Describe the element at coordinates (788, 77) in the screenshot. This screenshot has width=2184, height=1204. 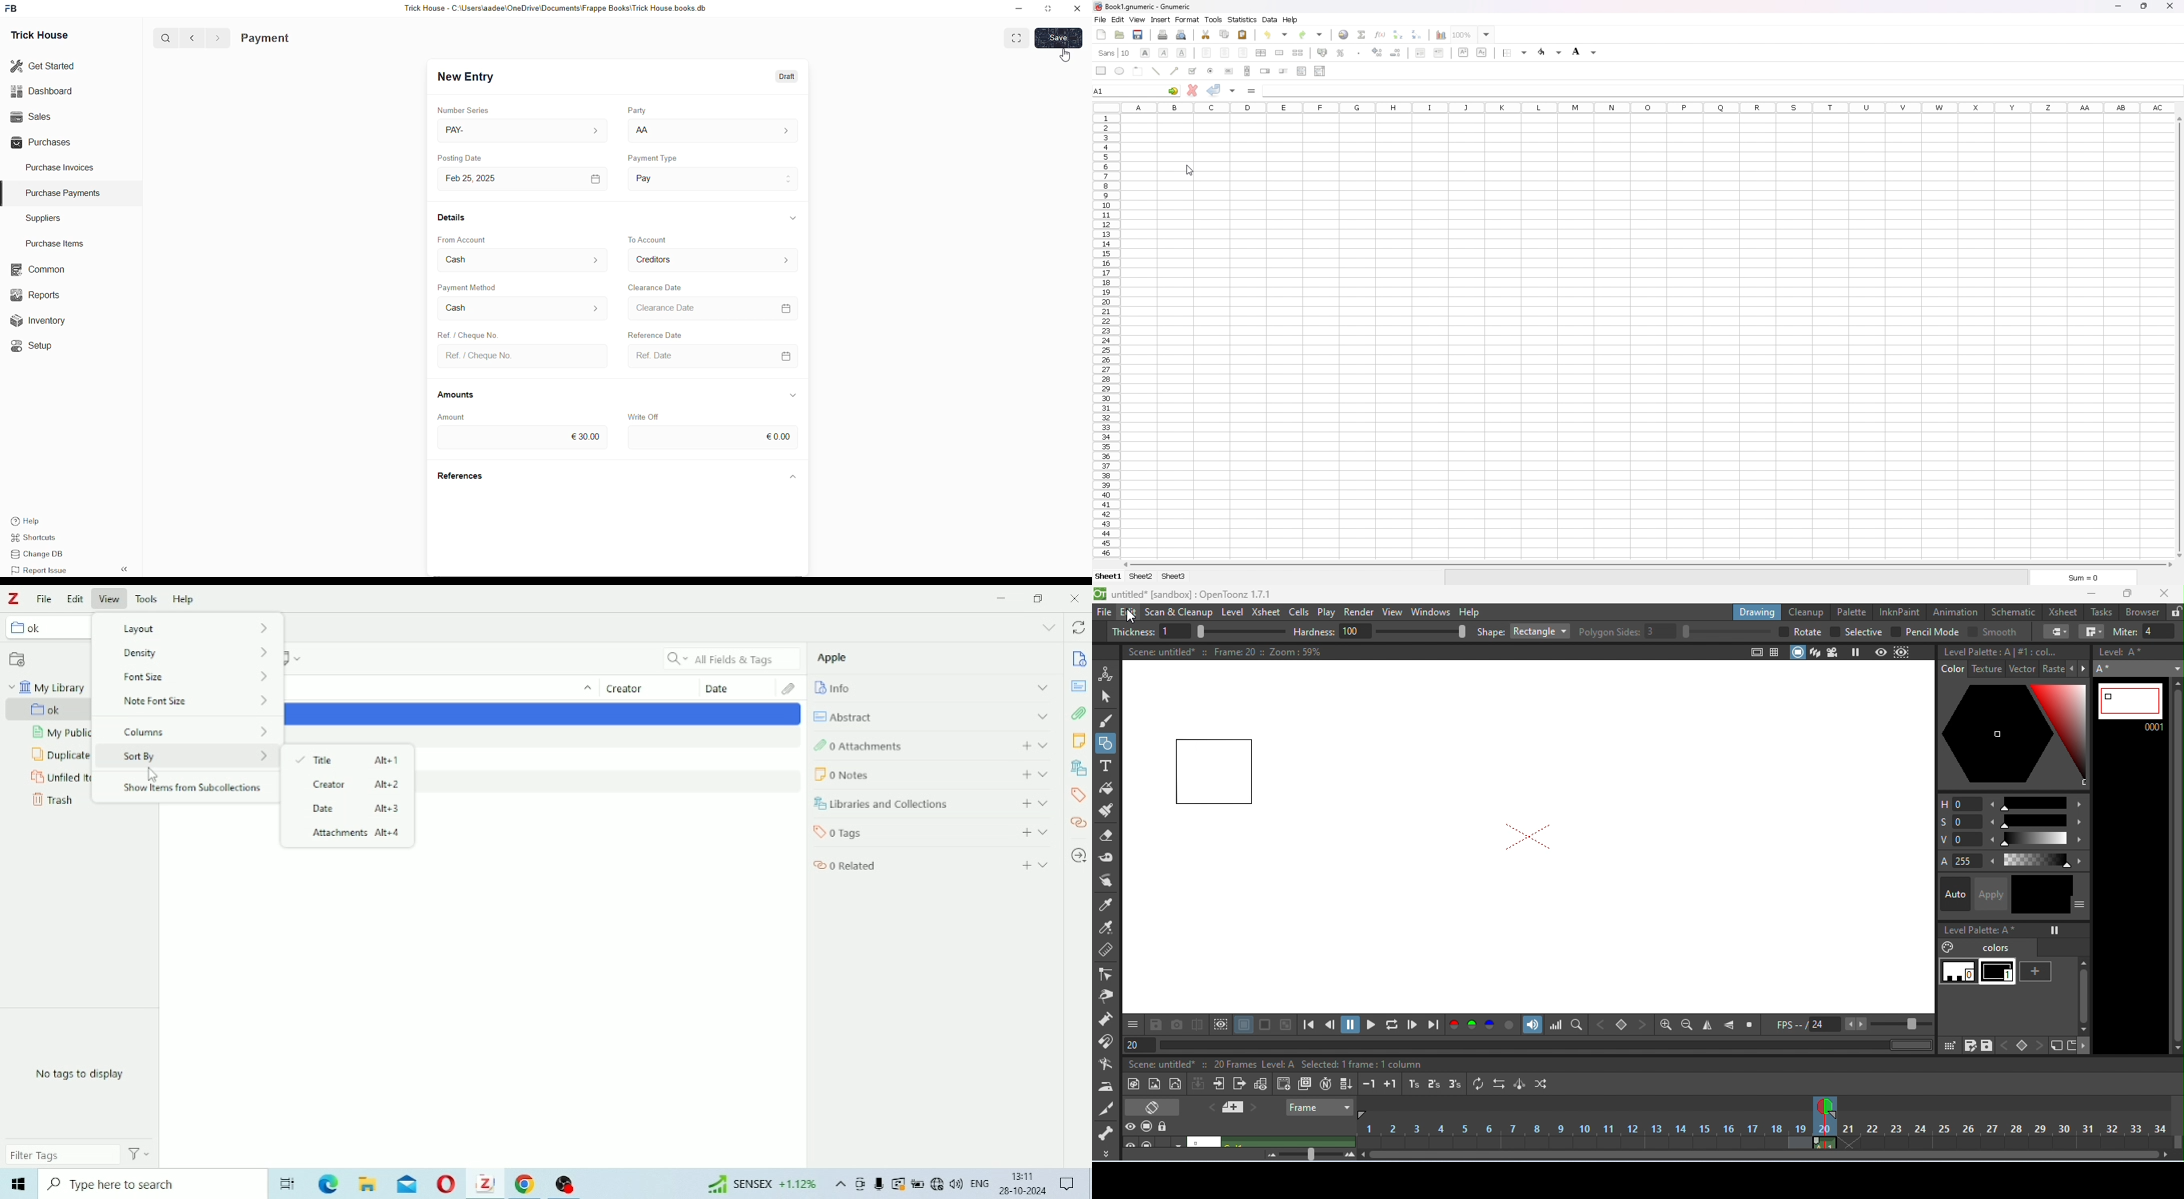
I see `Draft` at that location.